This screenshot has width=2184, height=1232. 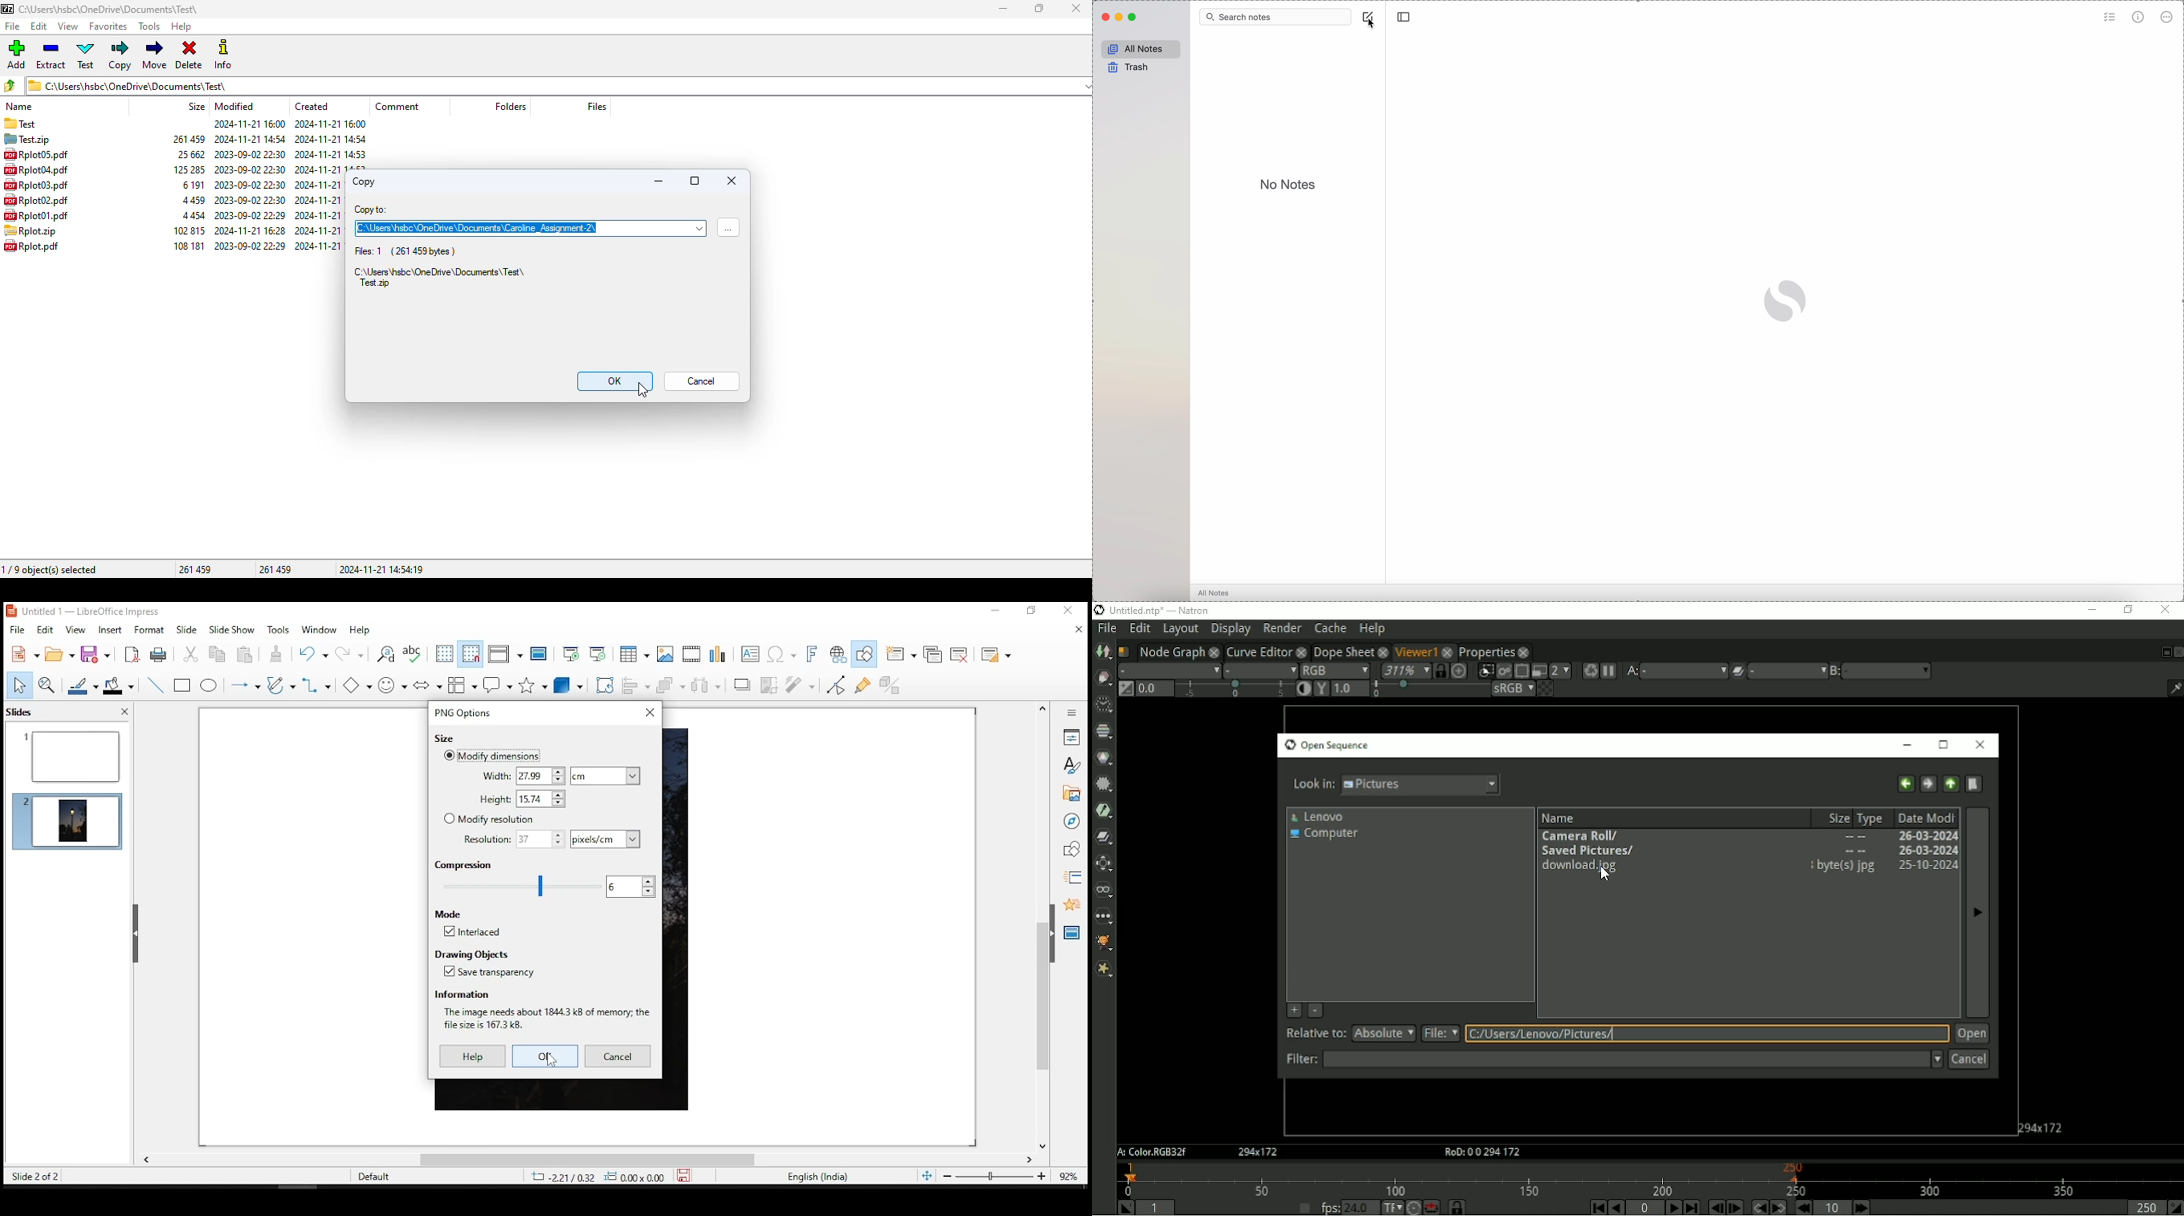 What do you see at coordinates (245, 654) in the screenshot?
I see `paste` at bounding box center [245, 654].